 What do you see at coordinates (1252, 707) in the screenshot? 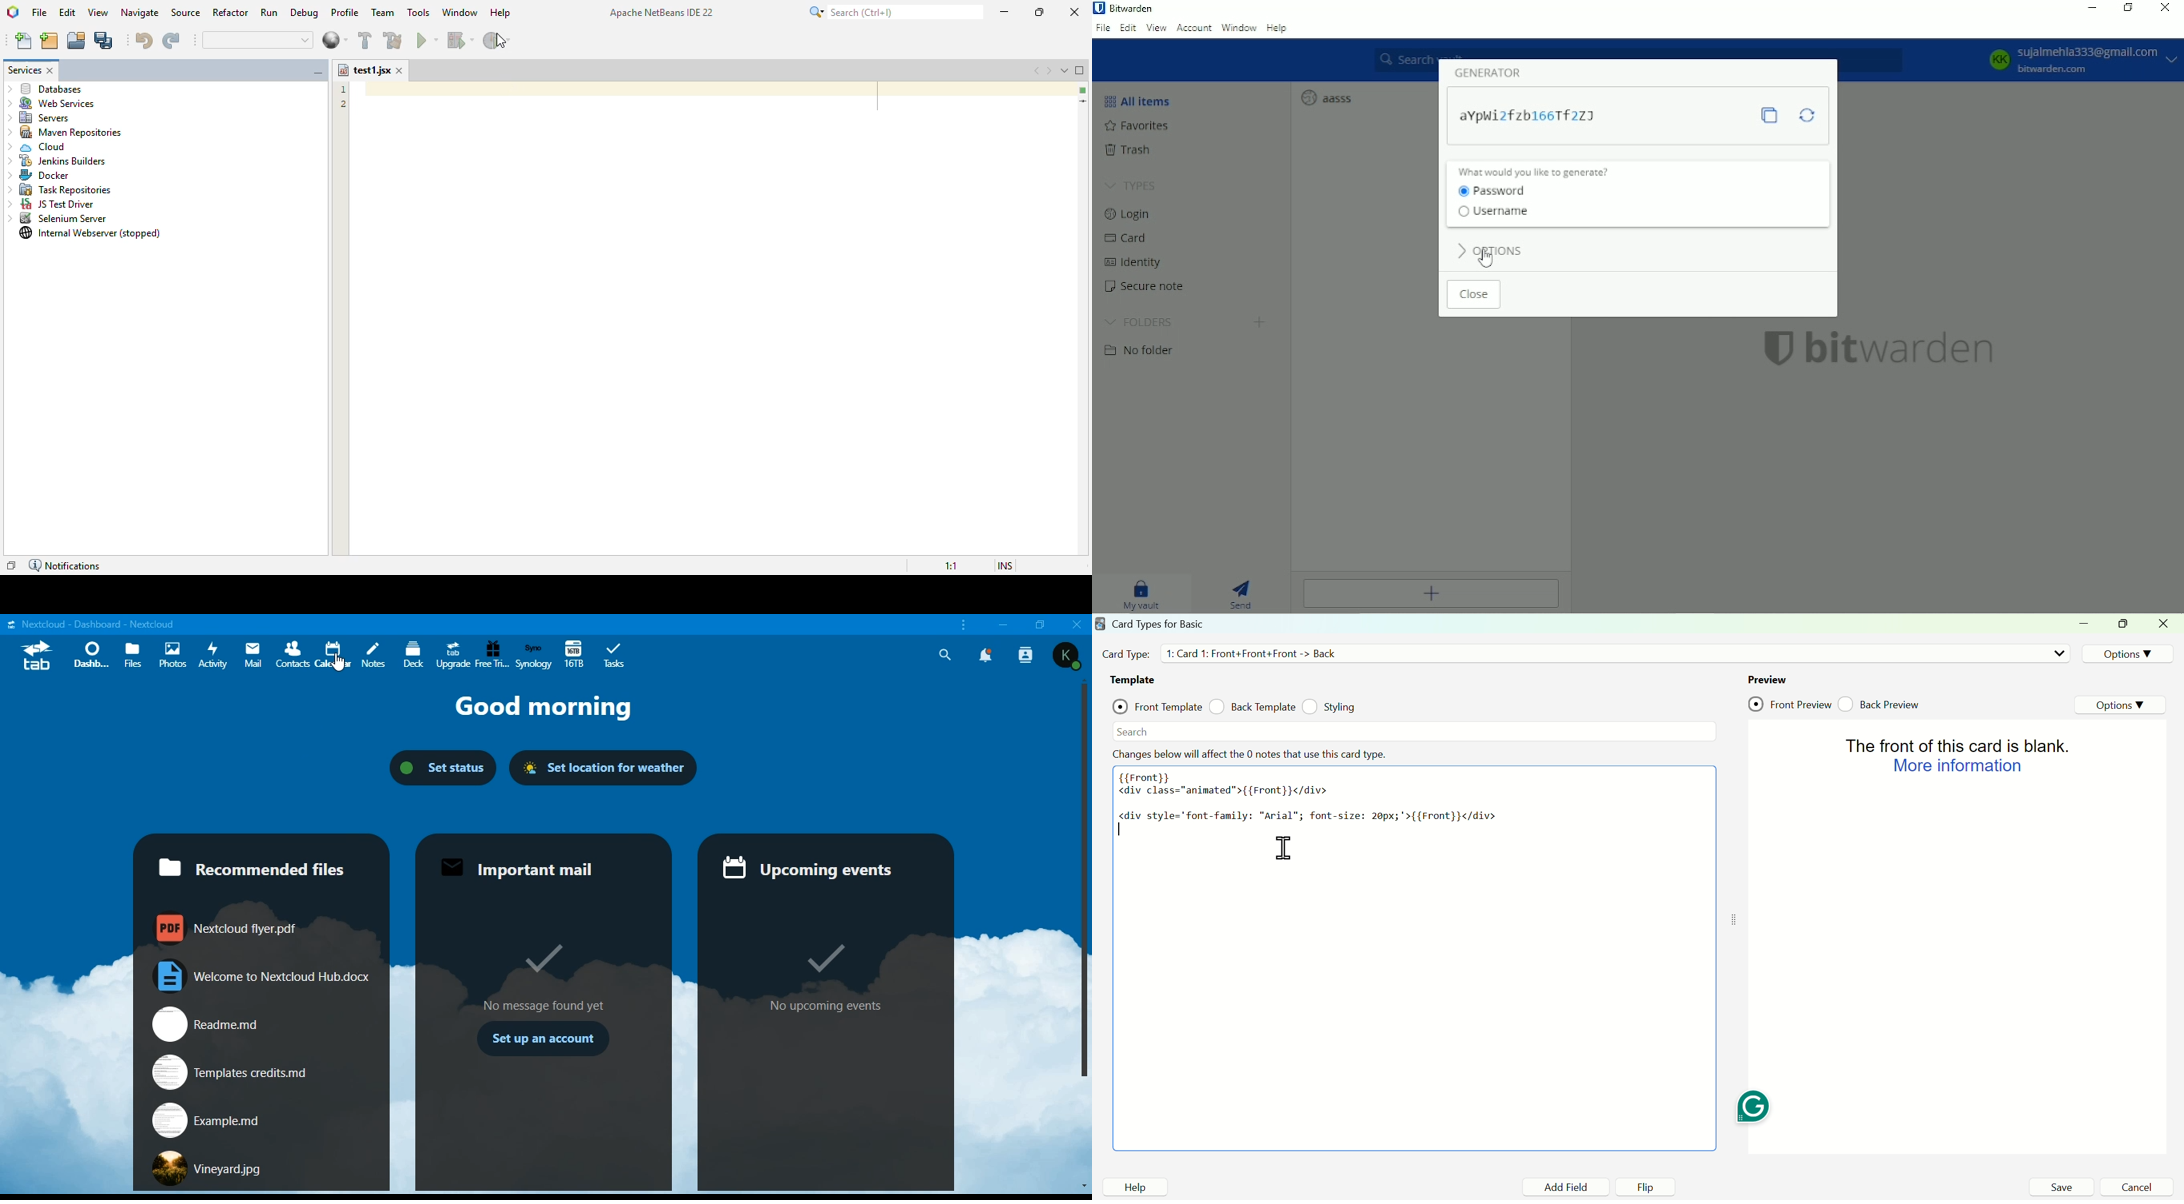
I see `Back Template` at bounding box center [1252, 707].